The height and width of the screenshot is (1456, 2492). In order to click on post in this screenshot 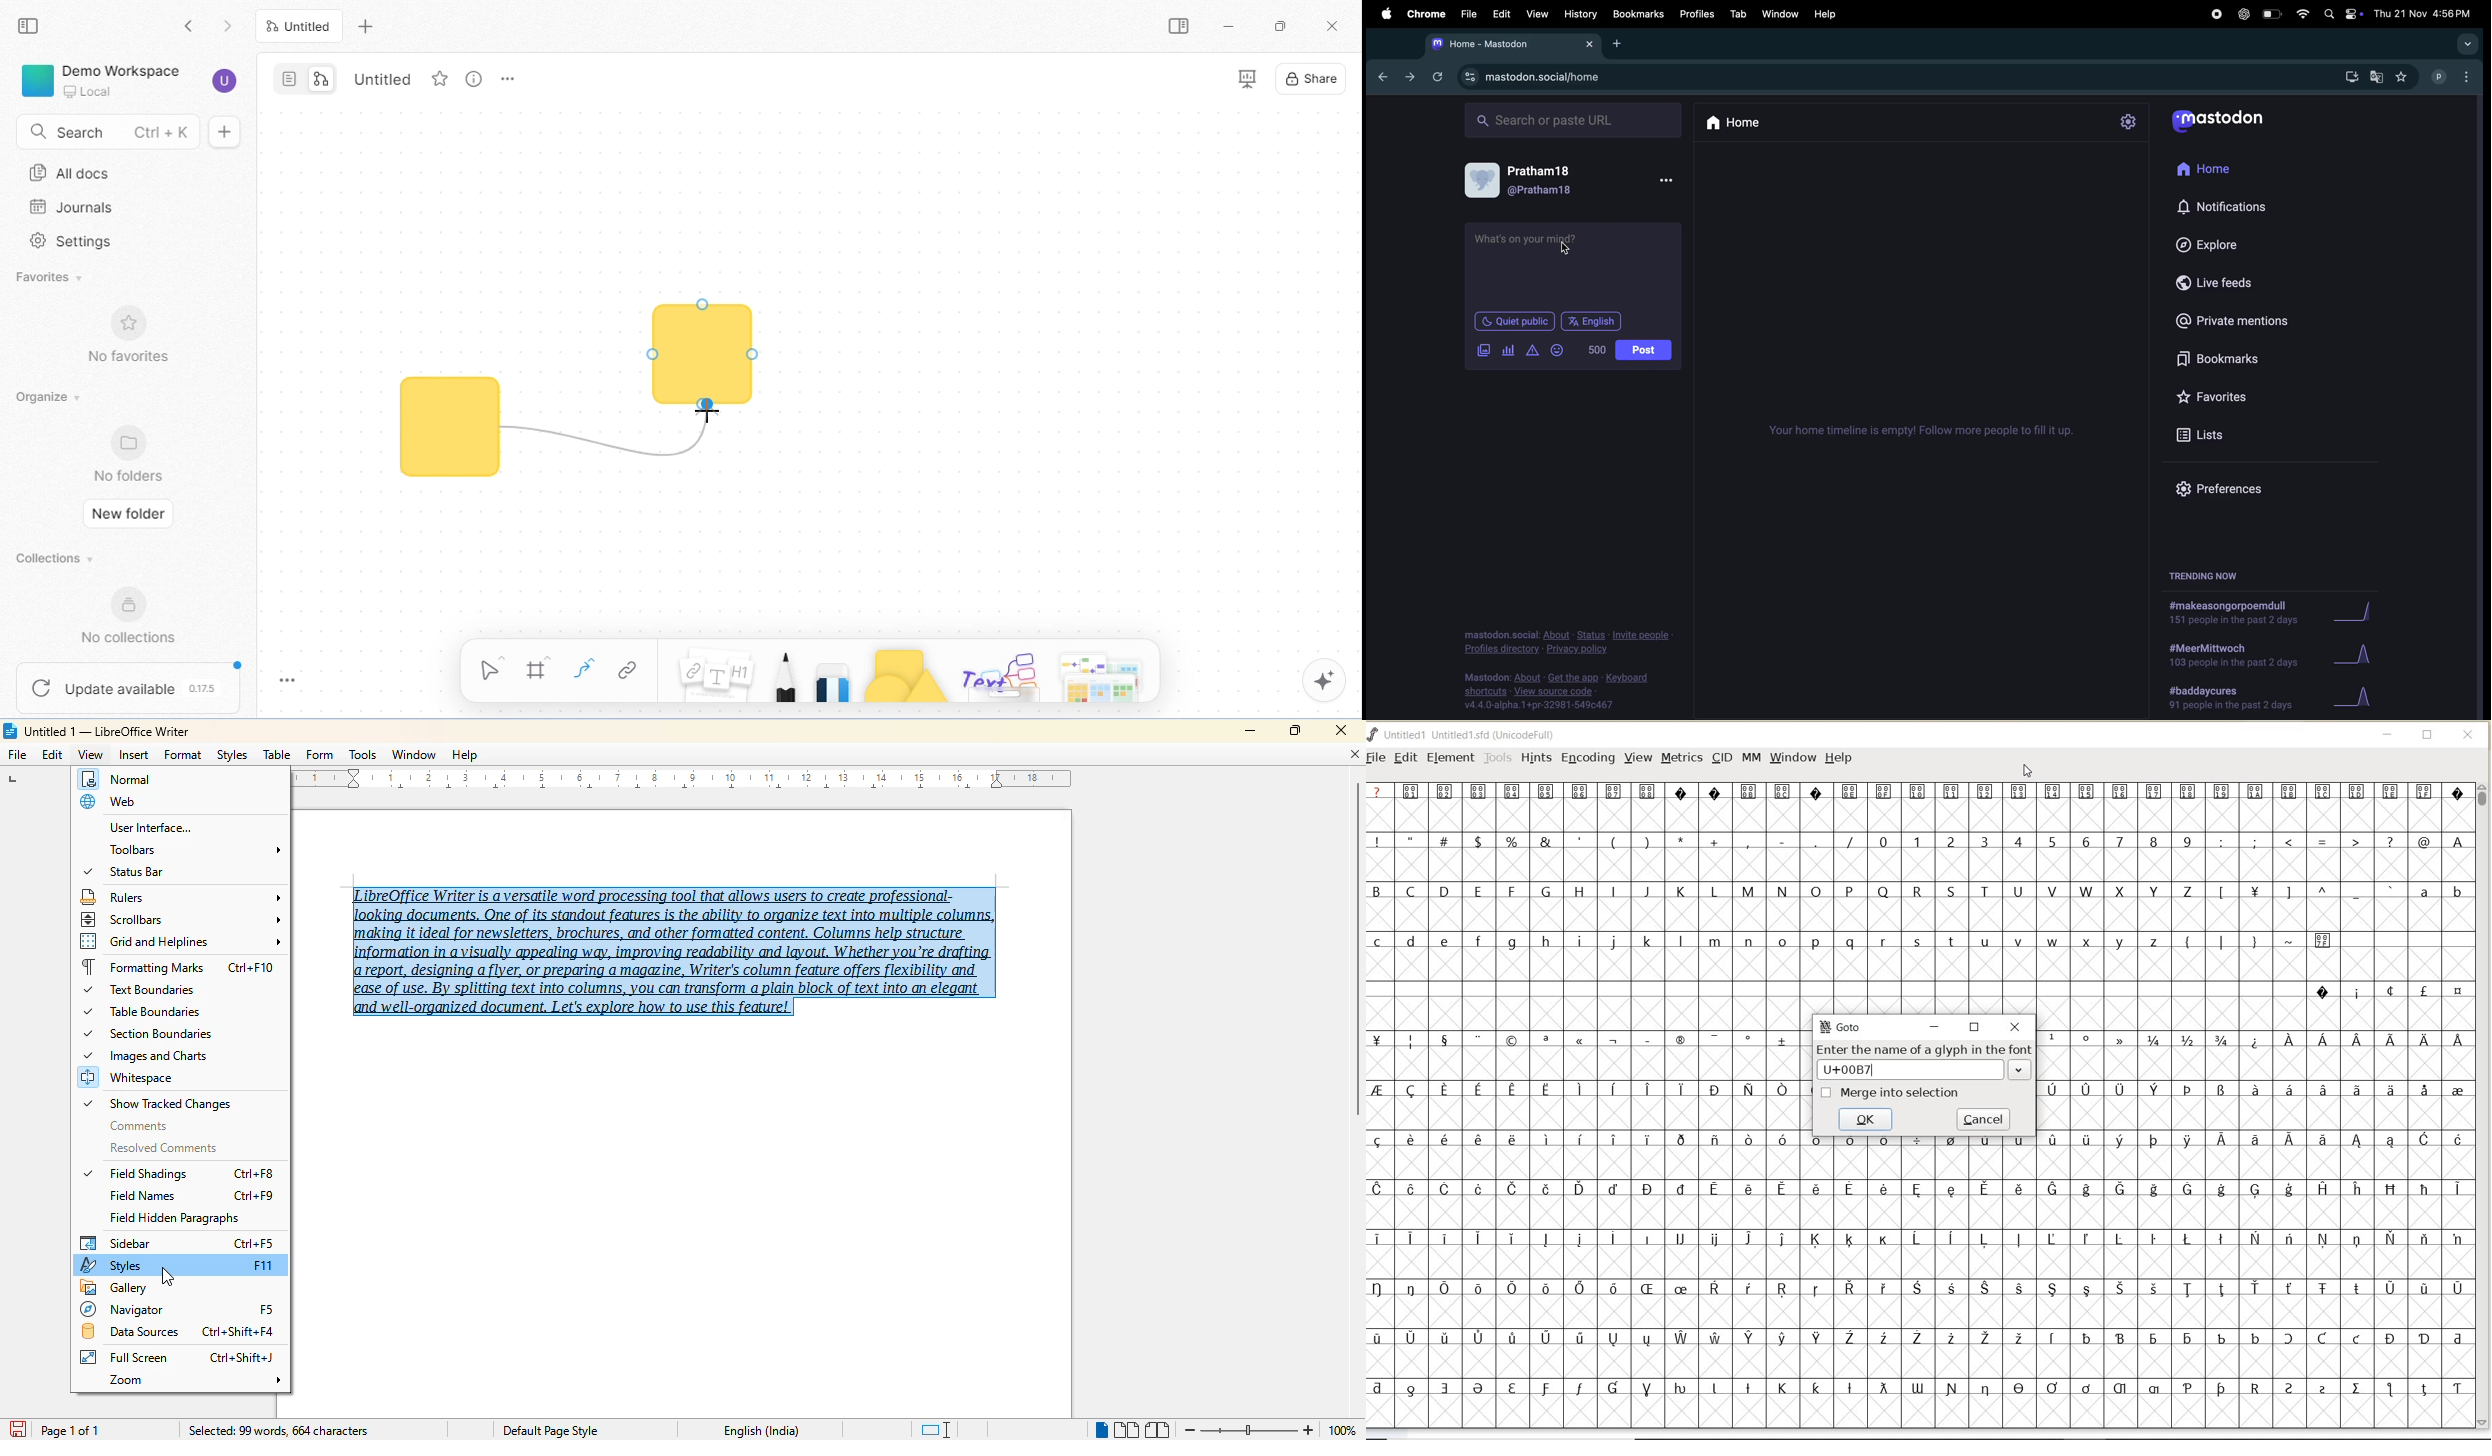, I will do `click(1644, 351)`.